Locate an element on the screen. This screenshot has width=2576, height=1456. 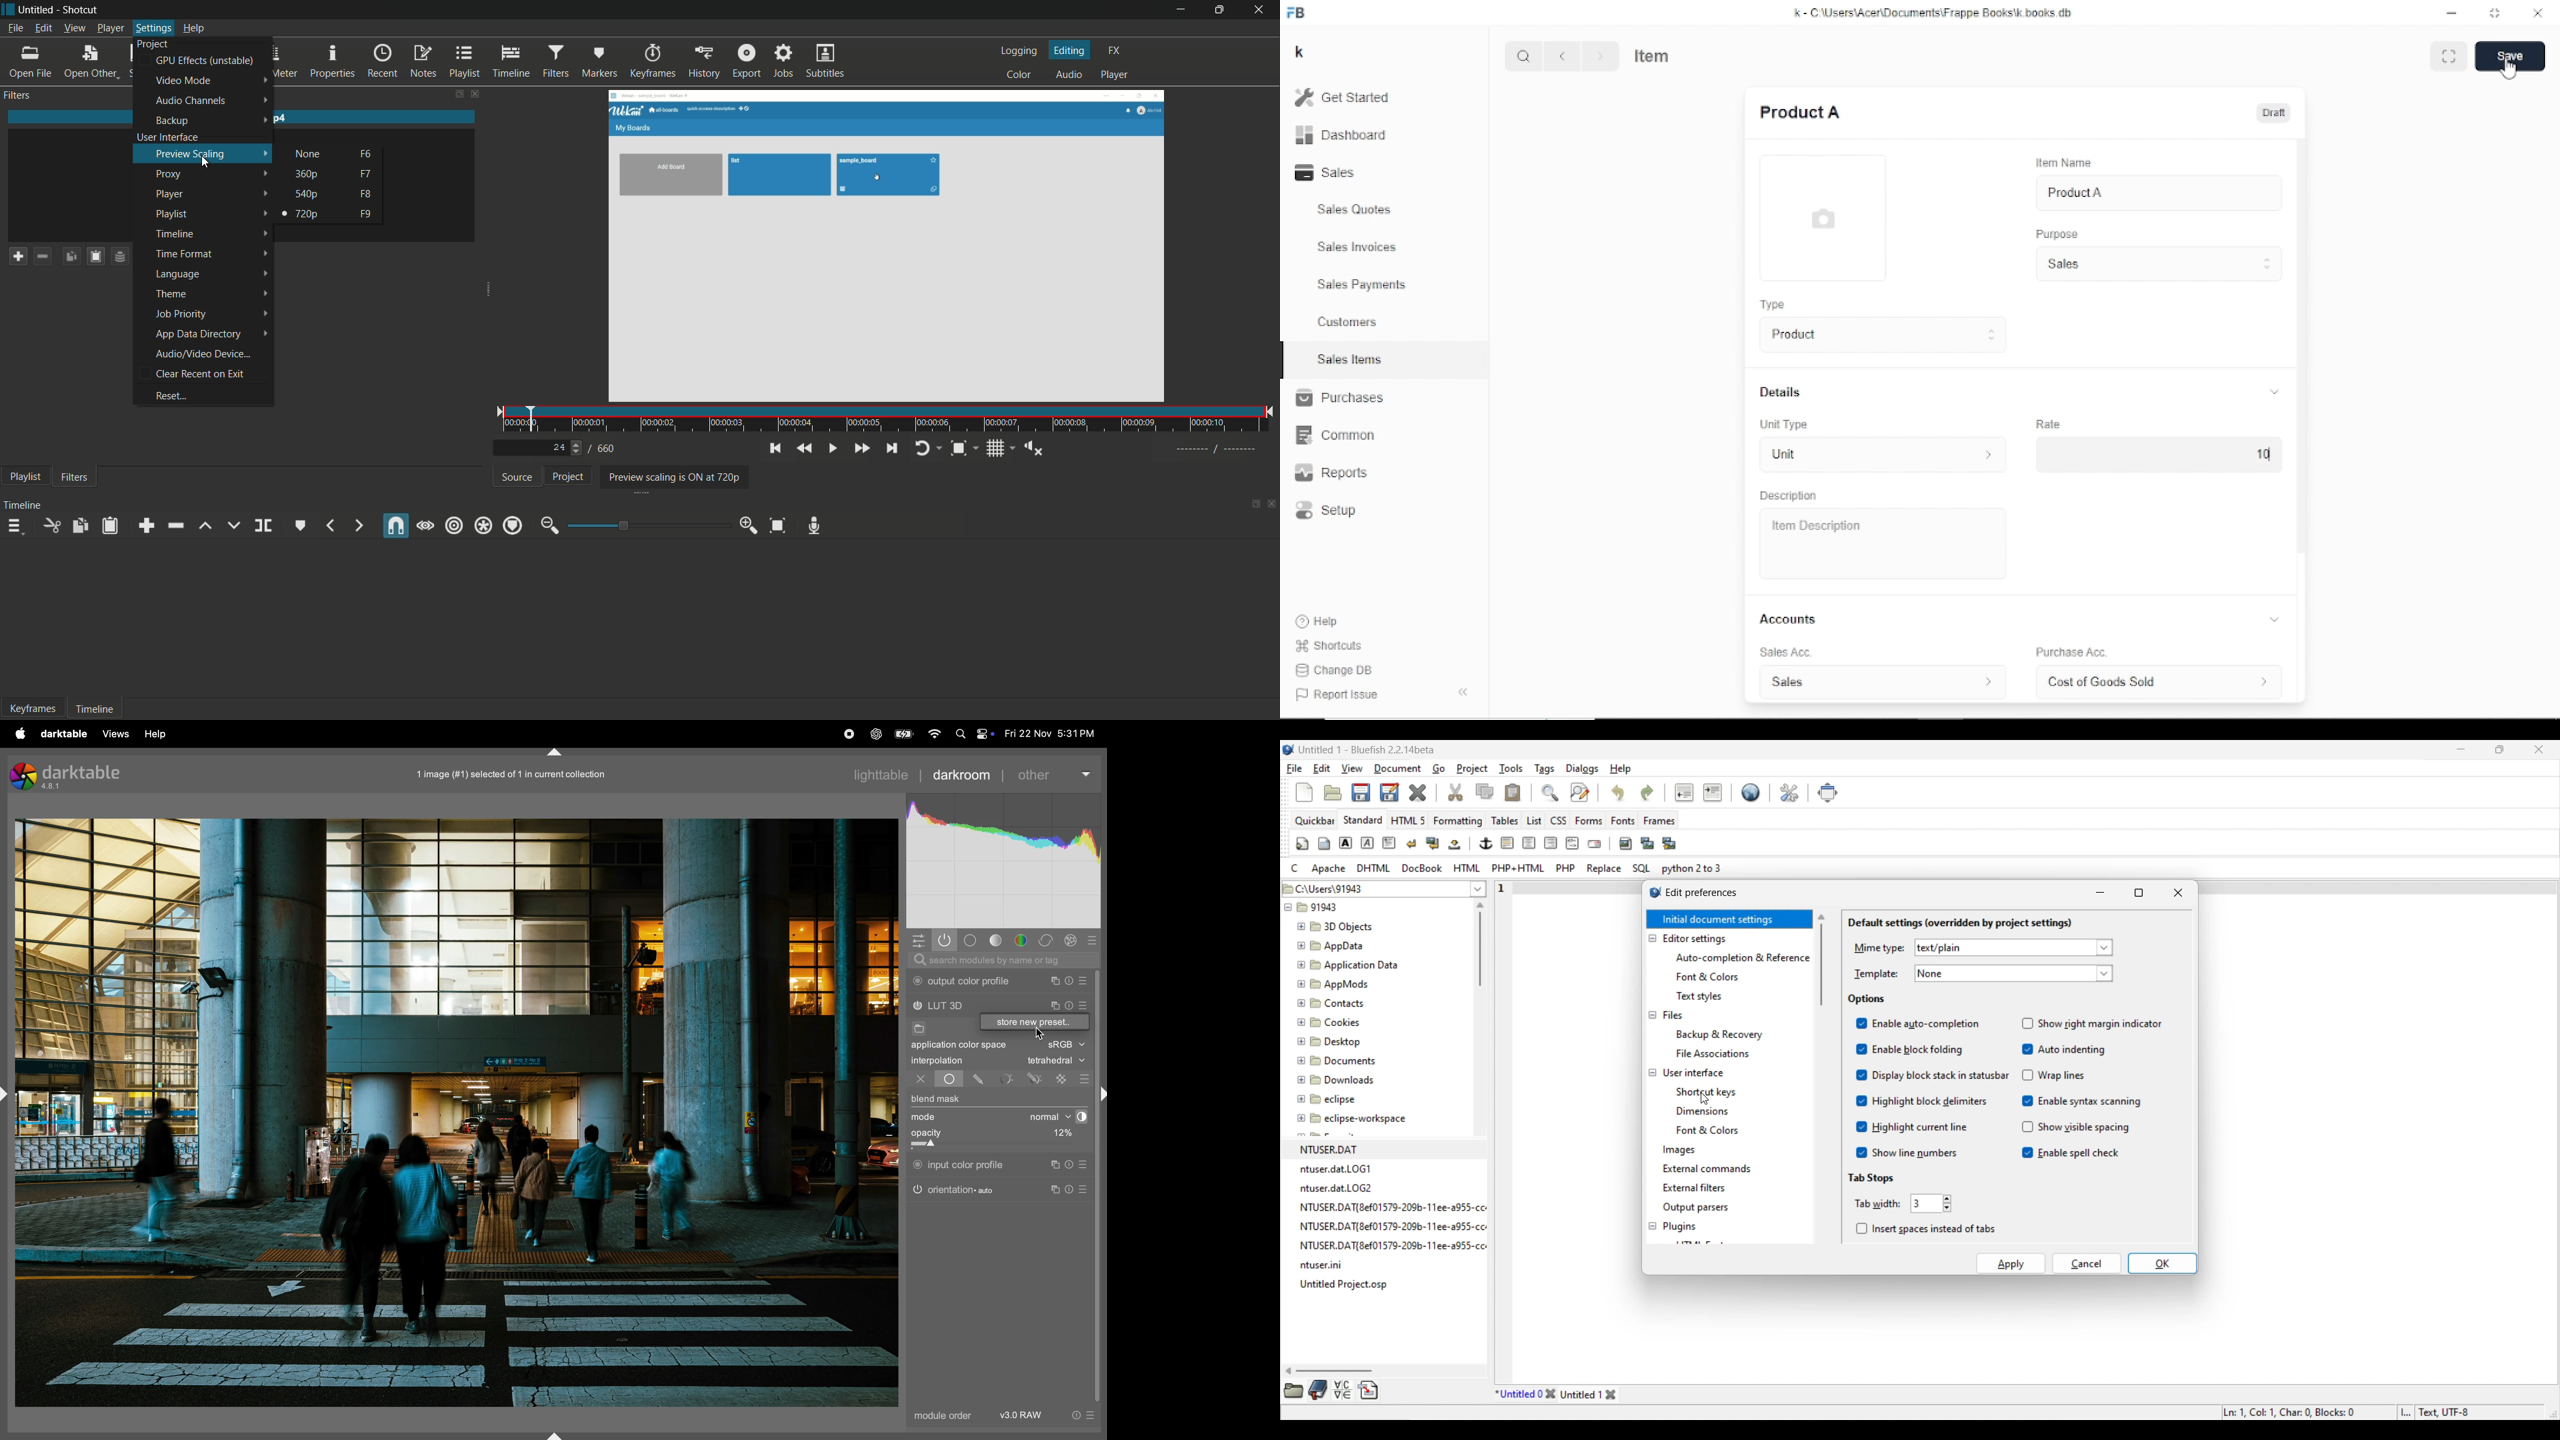
Document menu is located at coordinates (1398, 769).